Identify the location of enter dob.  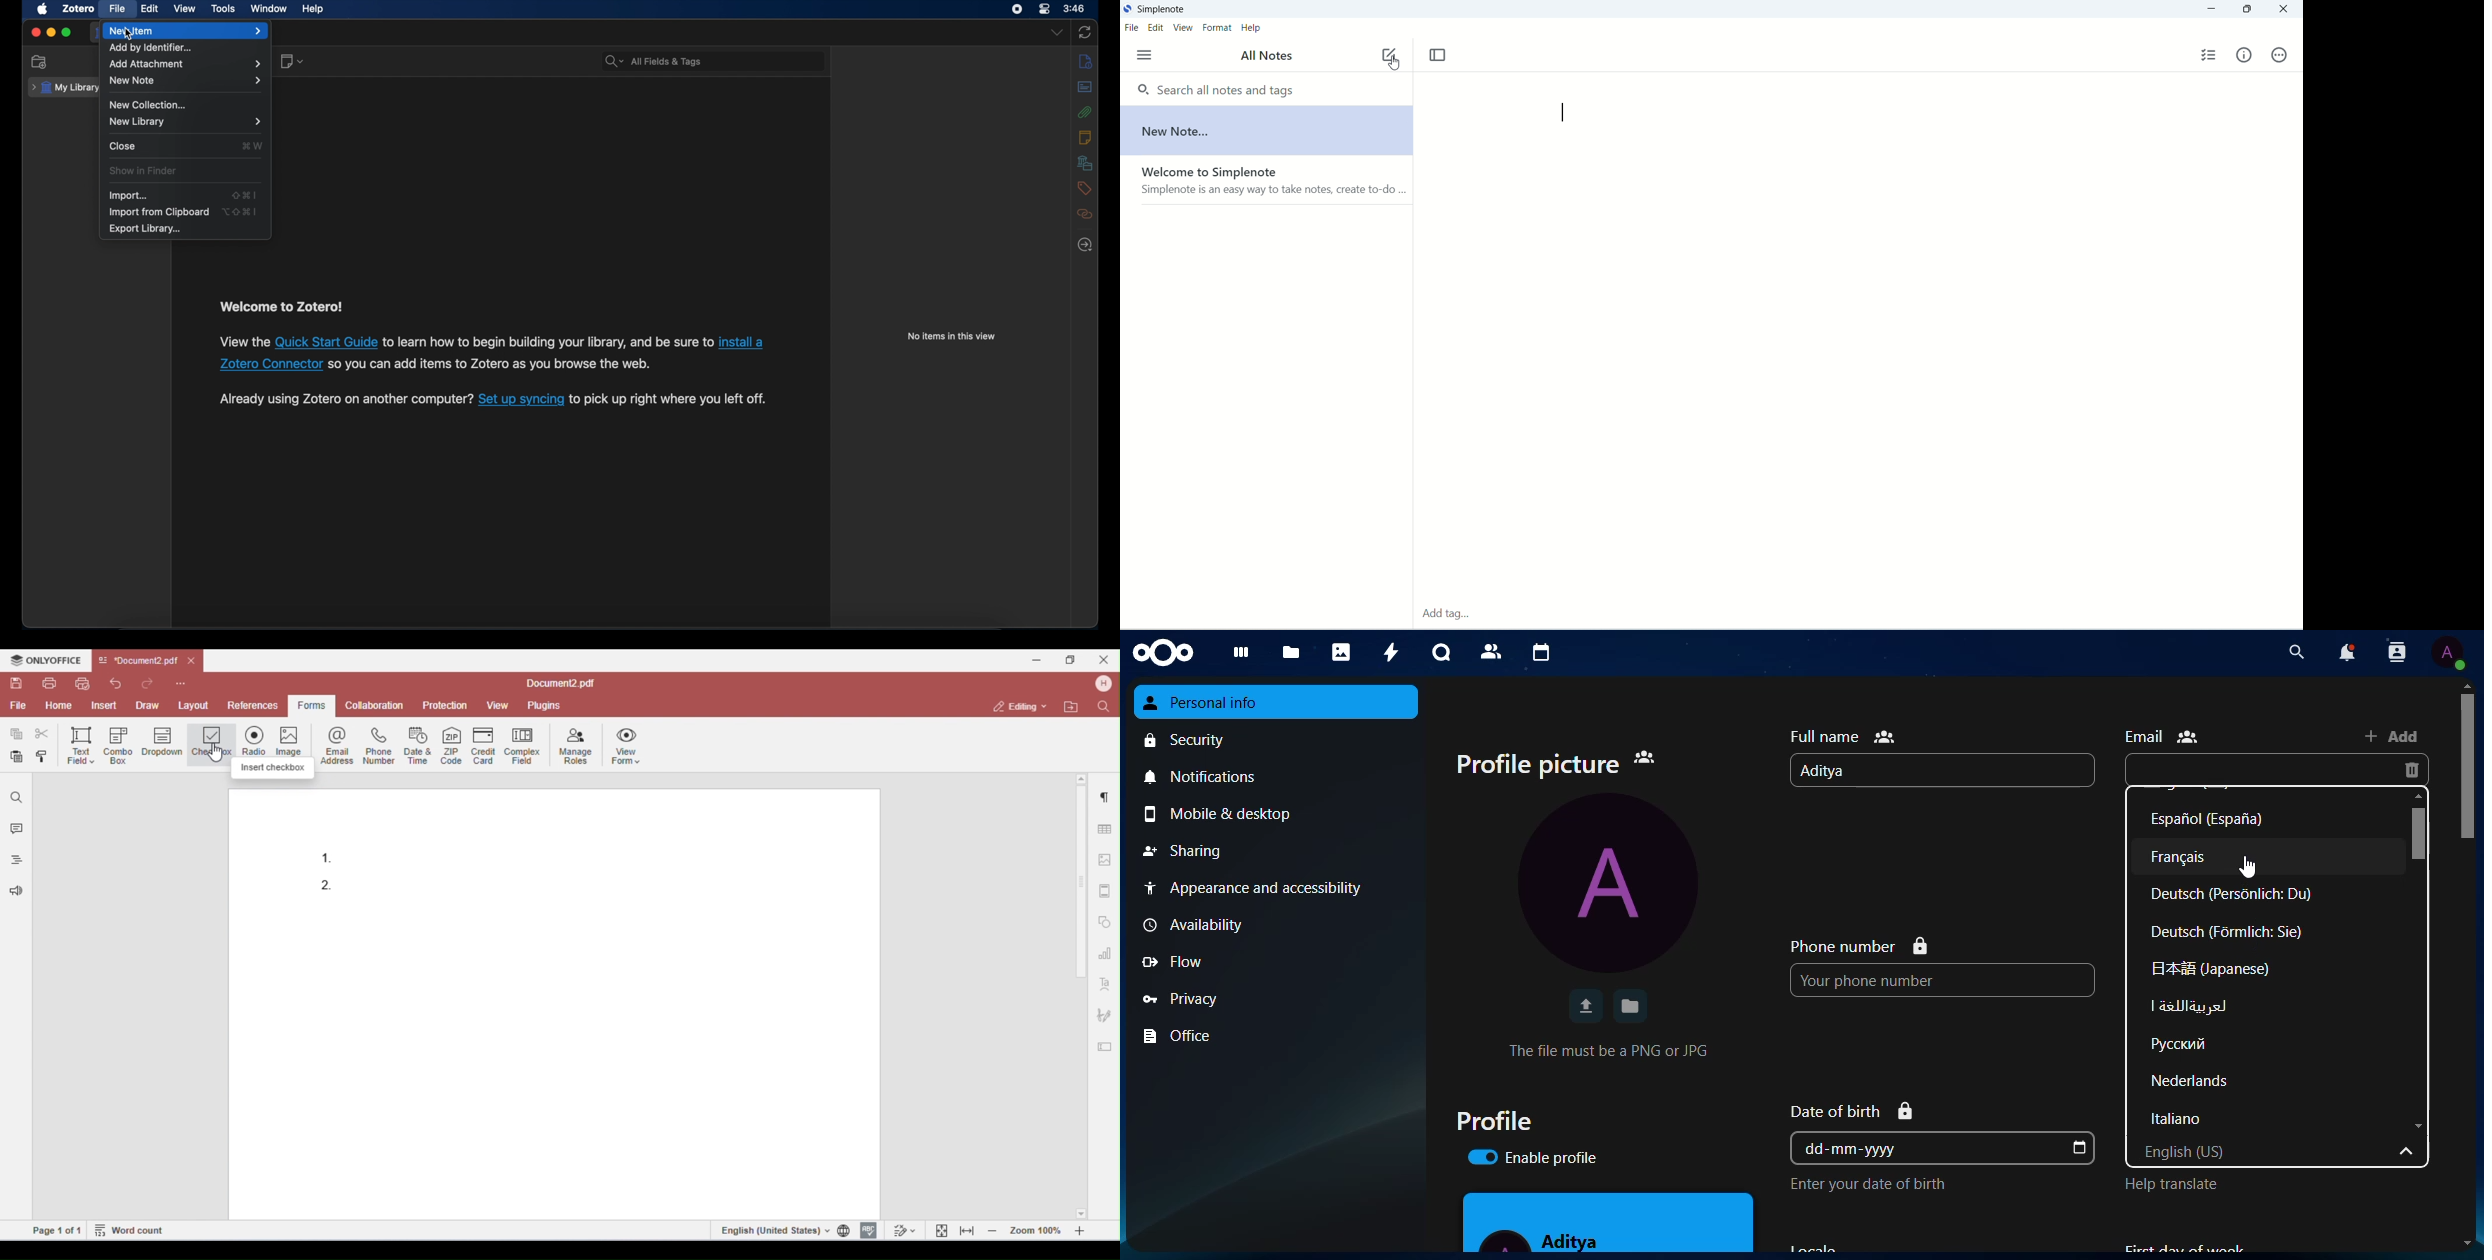
(1879, 1184).